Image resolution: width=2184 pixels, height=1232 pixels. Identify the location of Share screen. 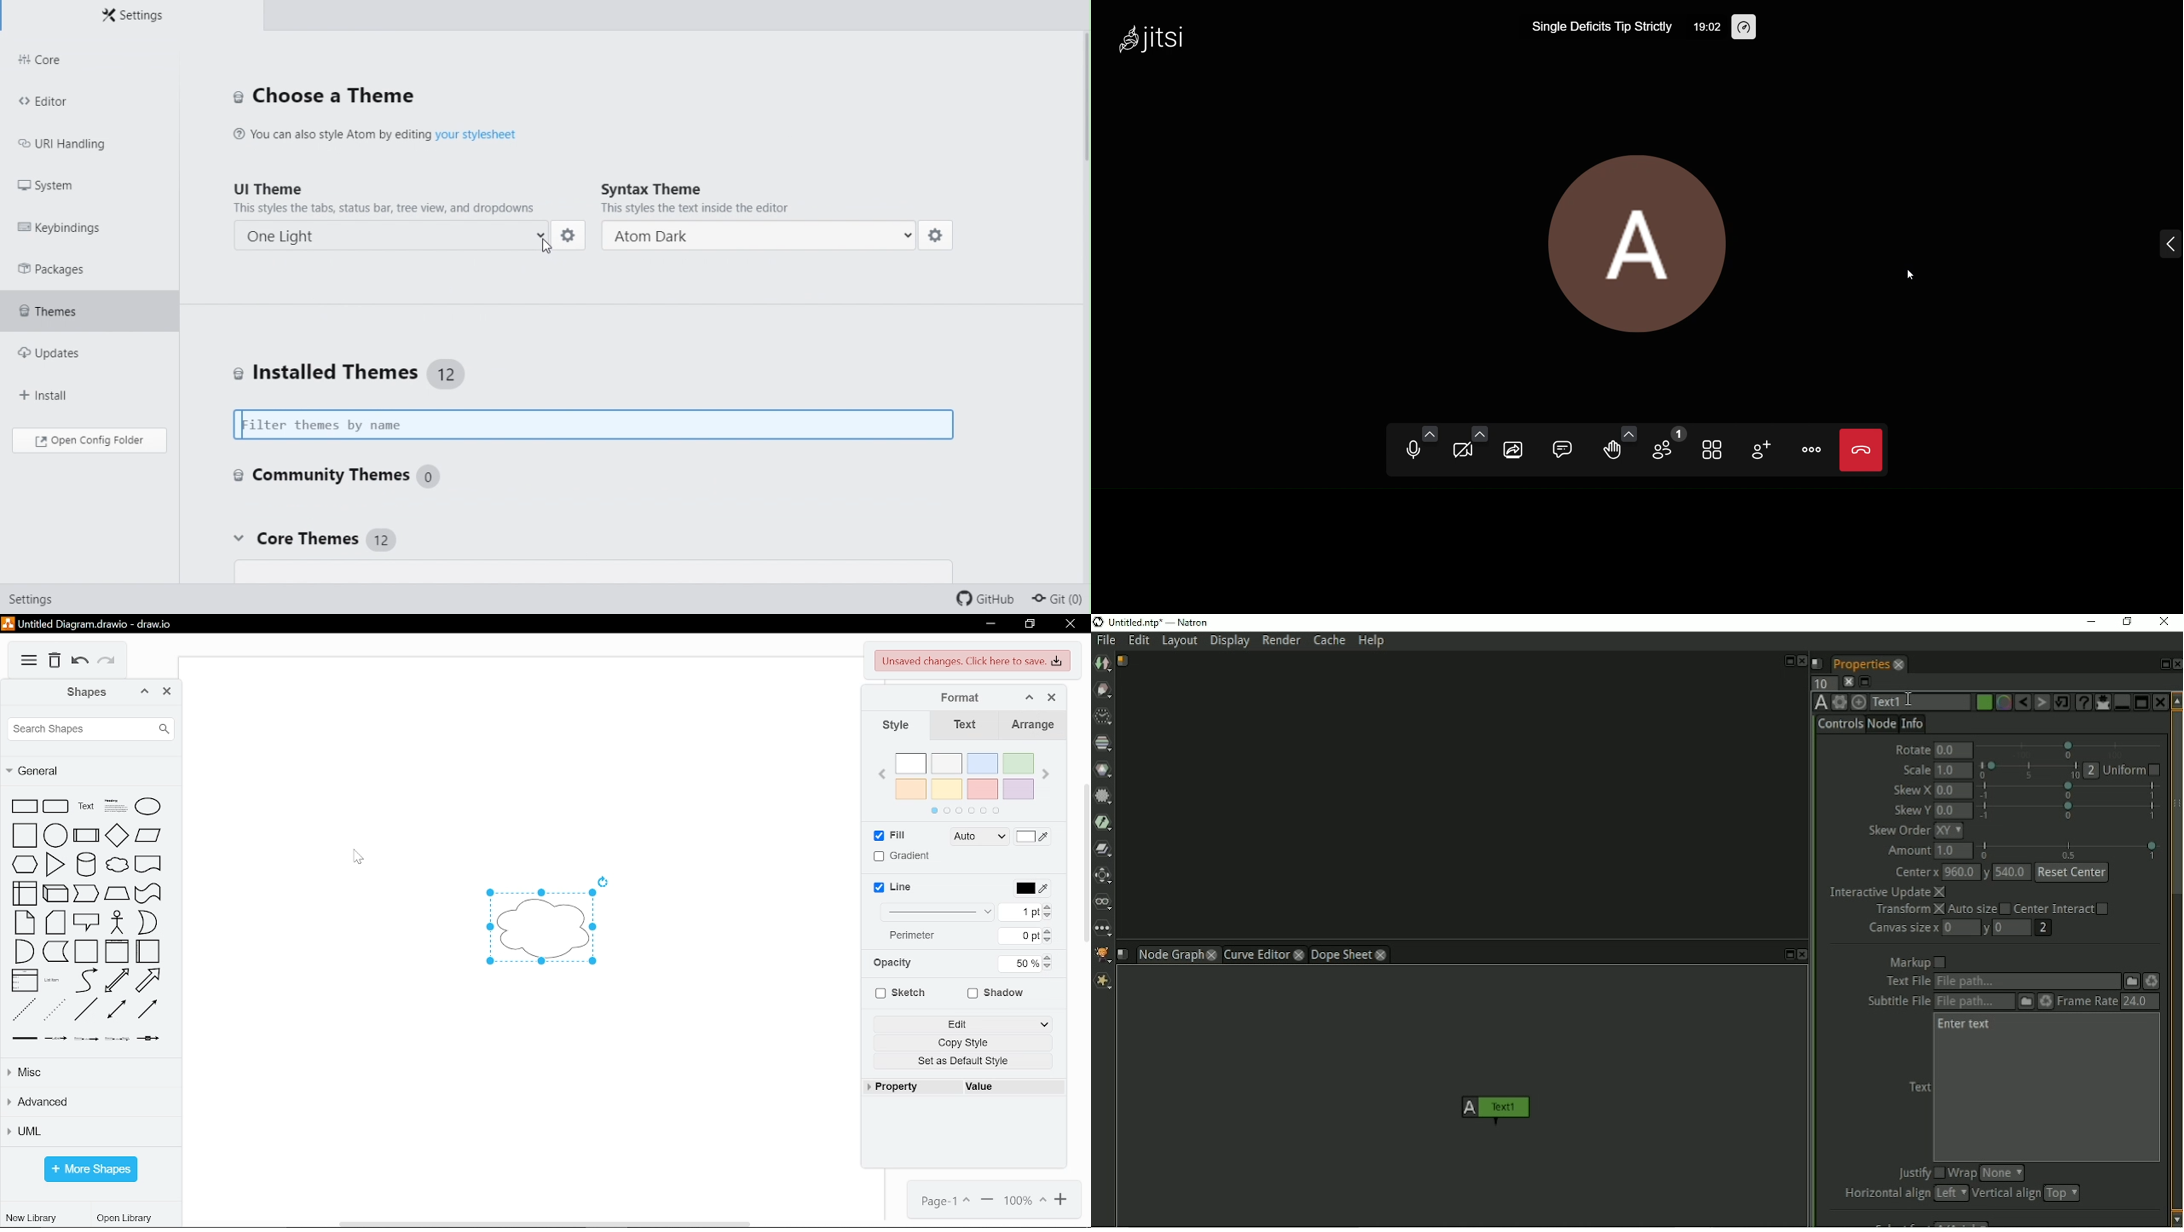
(1515, 449).